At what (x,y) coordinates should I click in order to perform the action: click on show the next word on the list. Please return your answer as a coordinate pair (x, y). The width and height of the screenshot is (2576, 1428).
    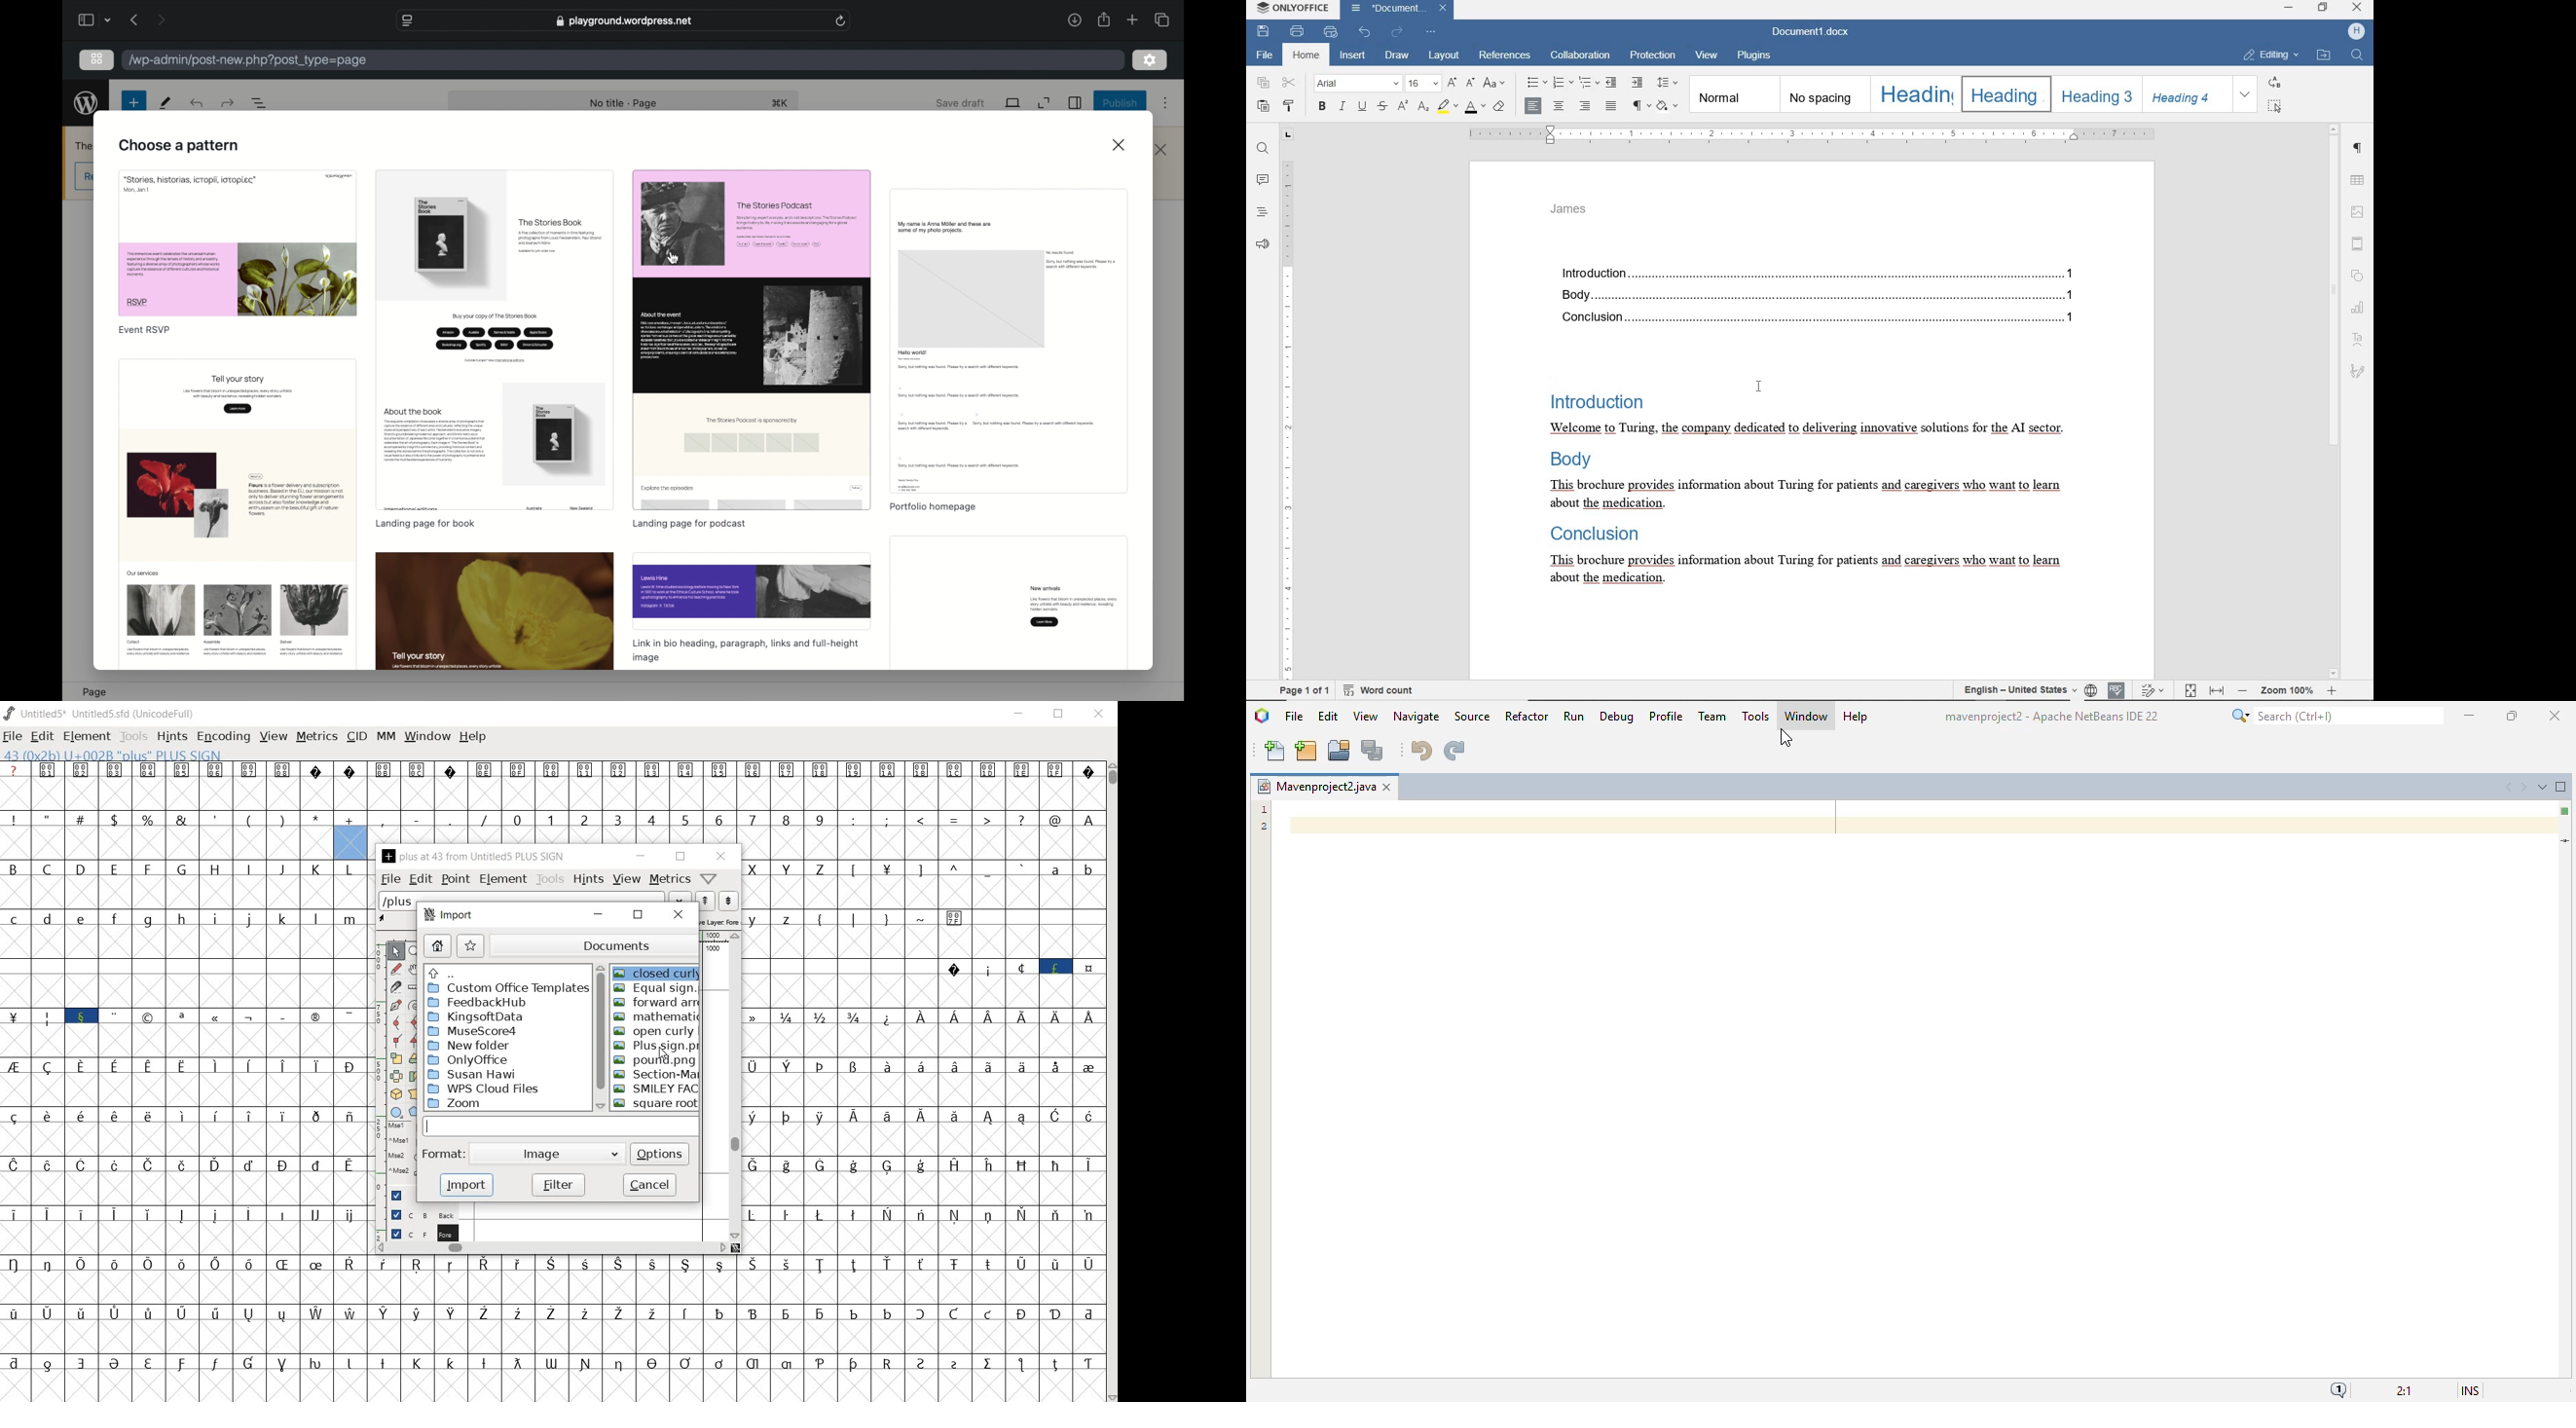
    Looking at the image, I should click on (704, 901).